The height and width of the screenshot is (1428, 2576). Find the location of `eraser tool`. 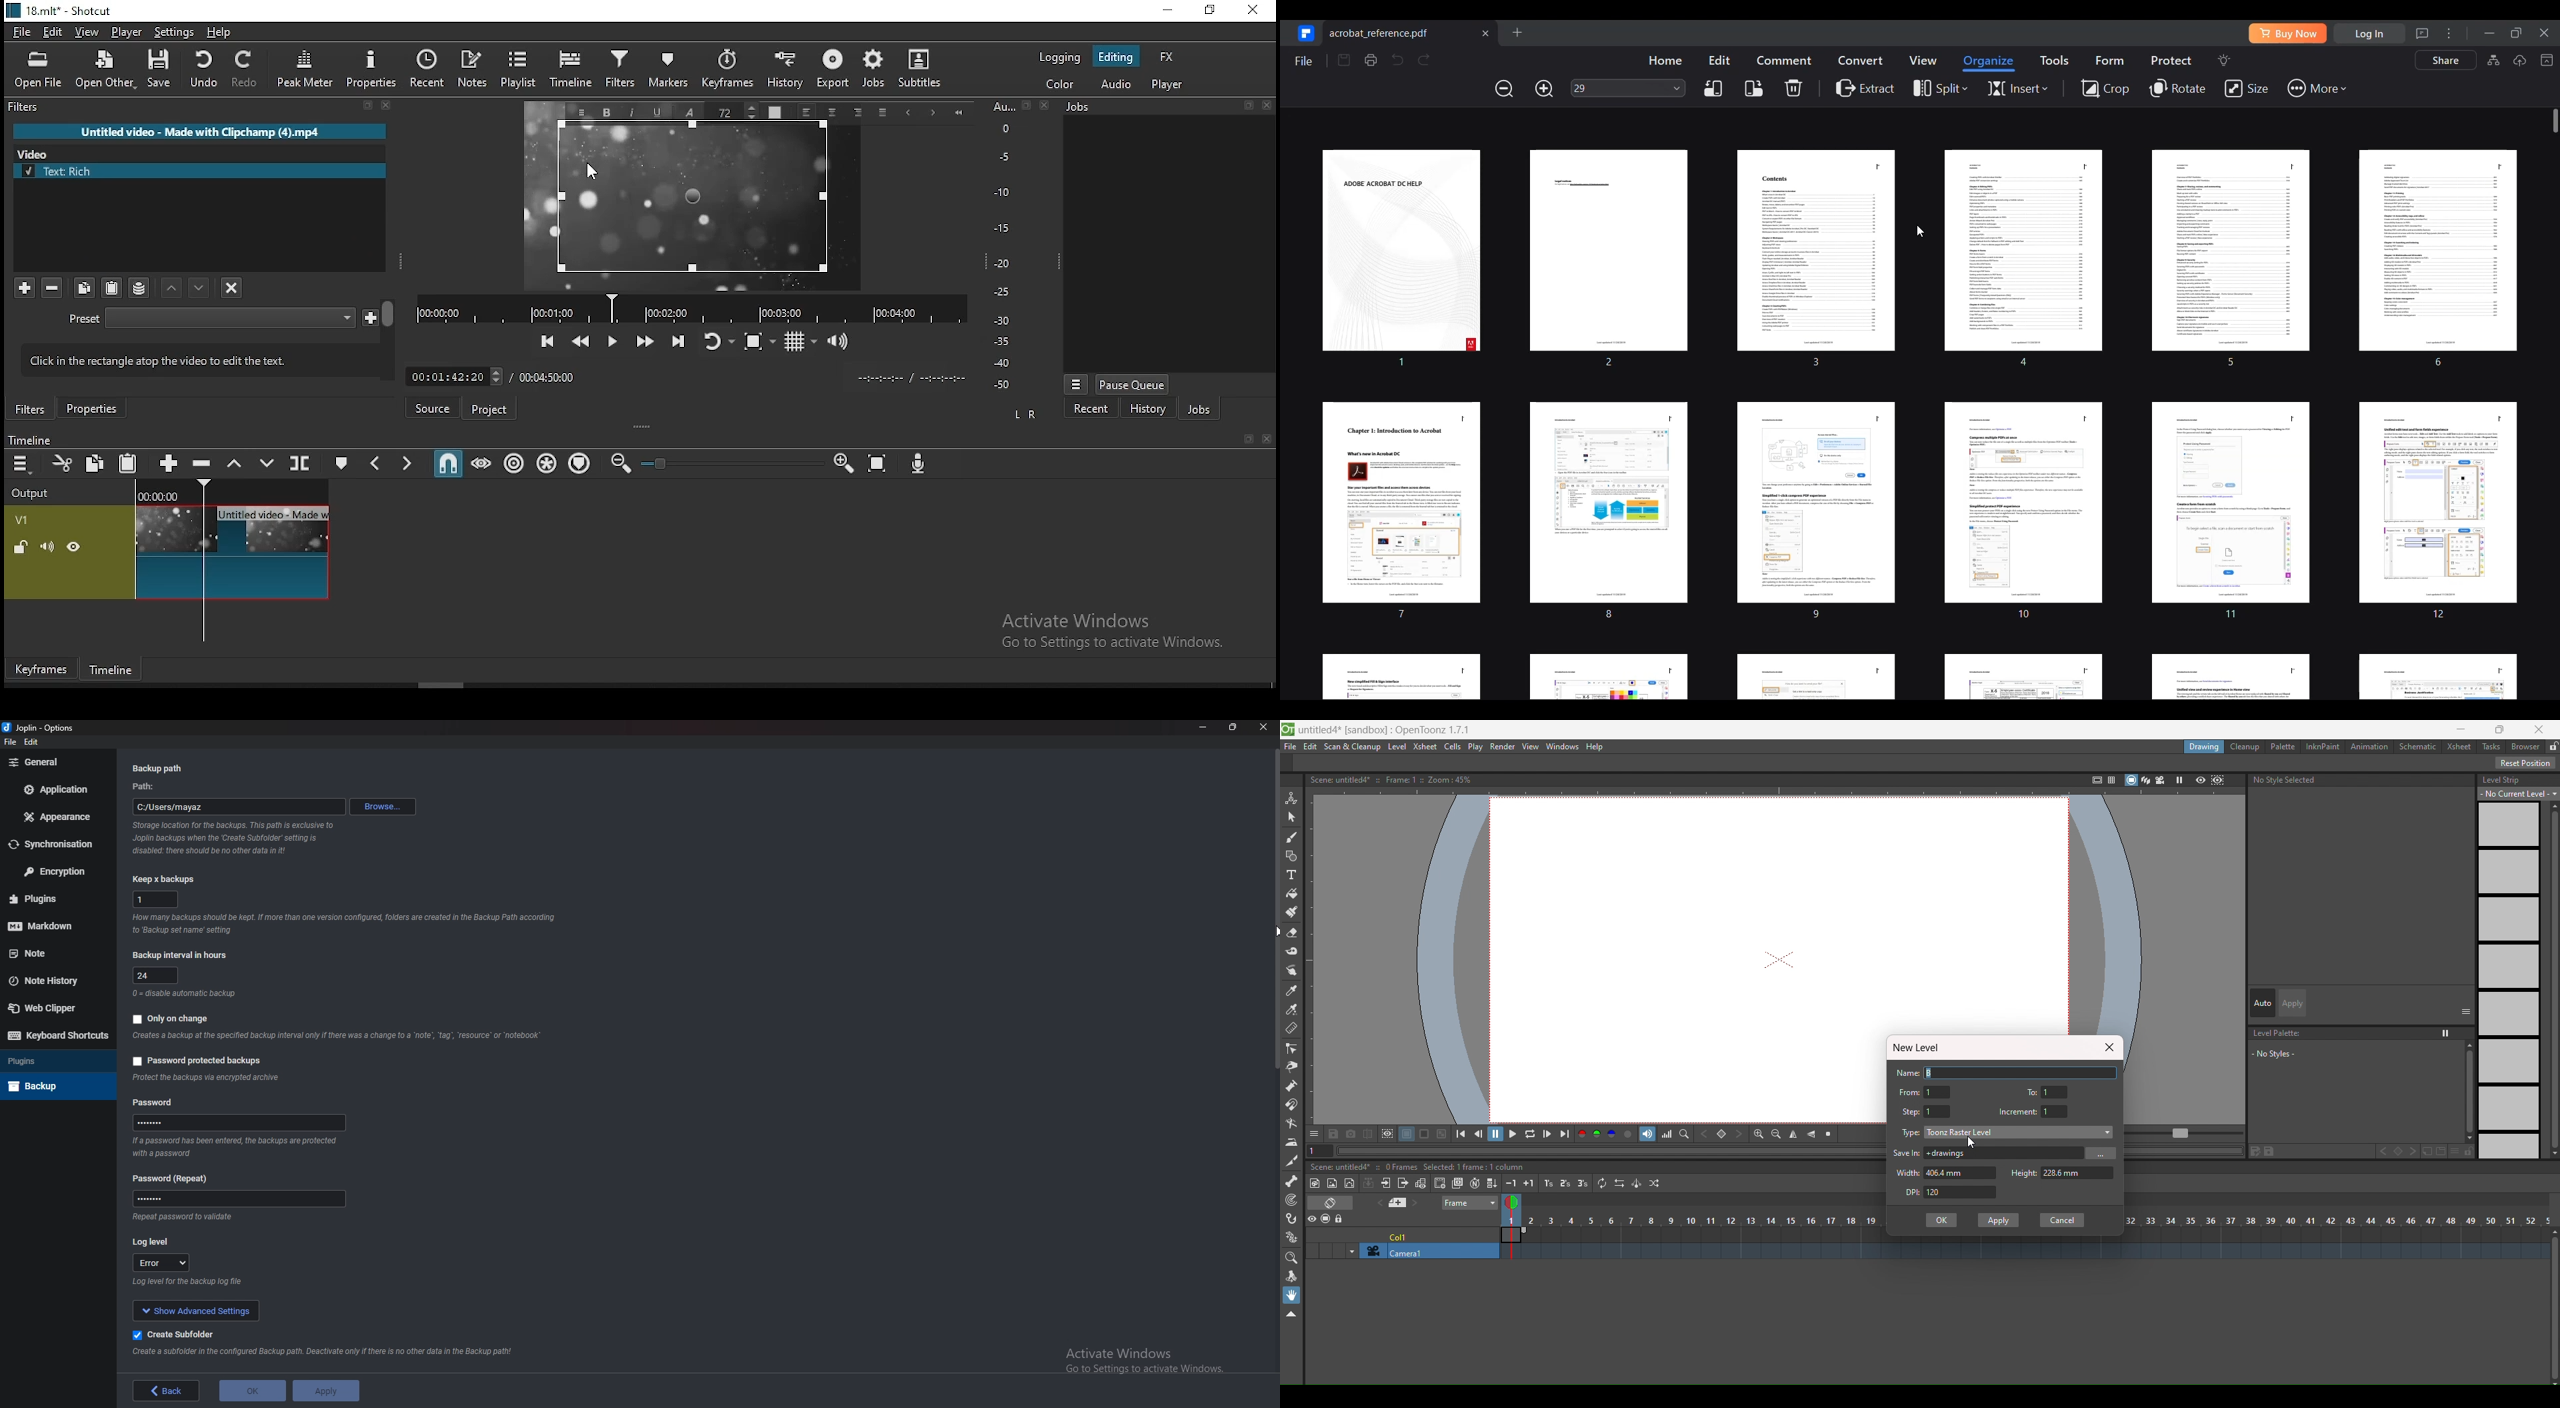

eraser tool is located at coordinates (1292, 933).